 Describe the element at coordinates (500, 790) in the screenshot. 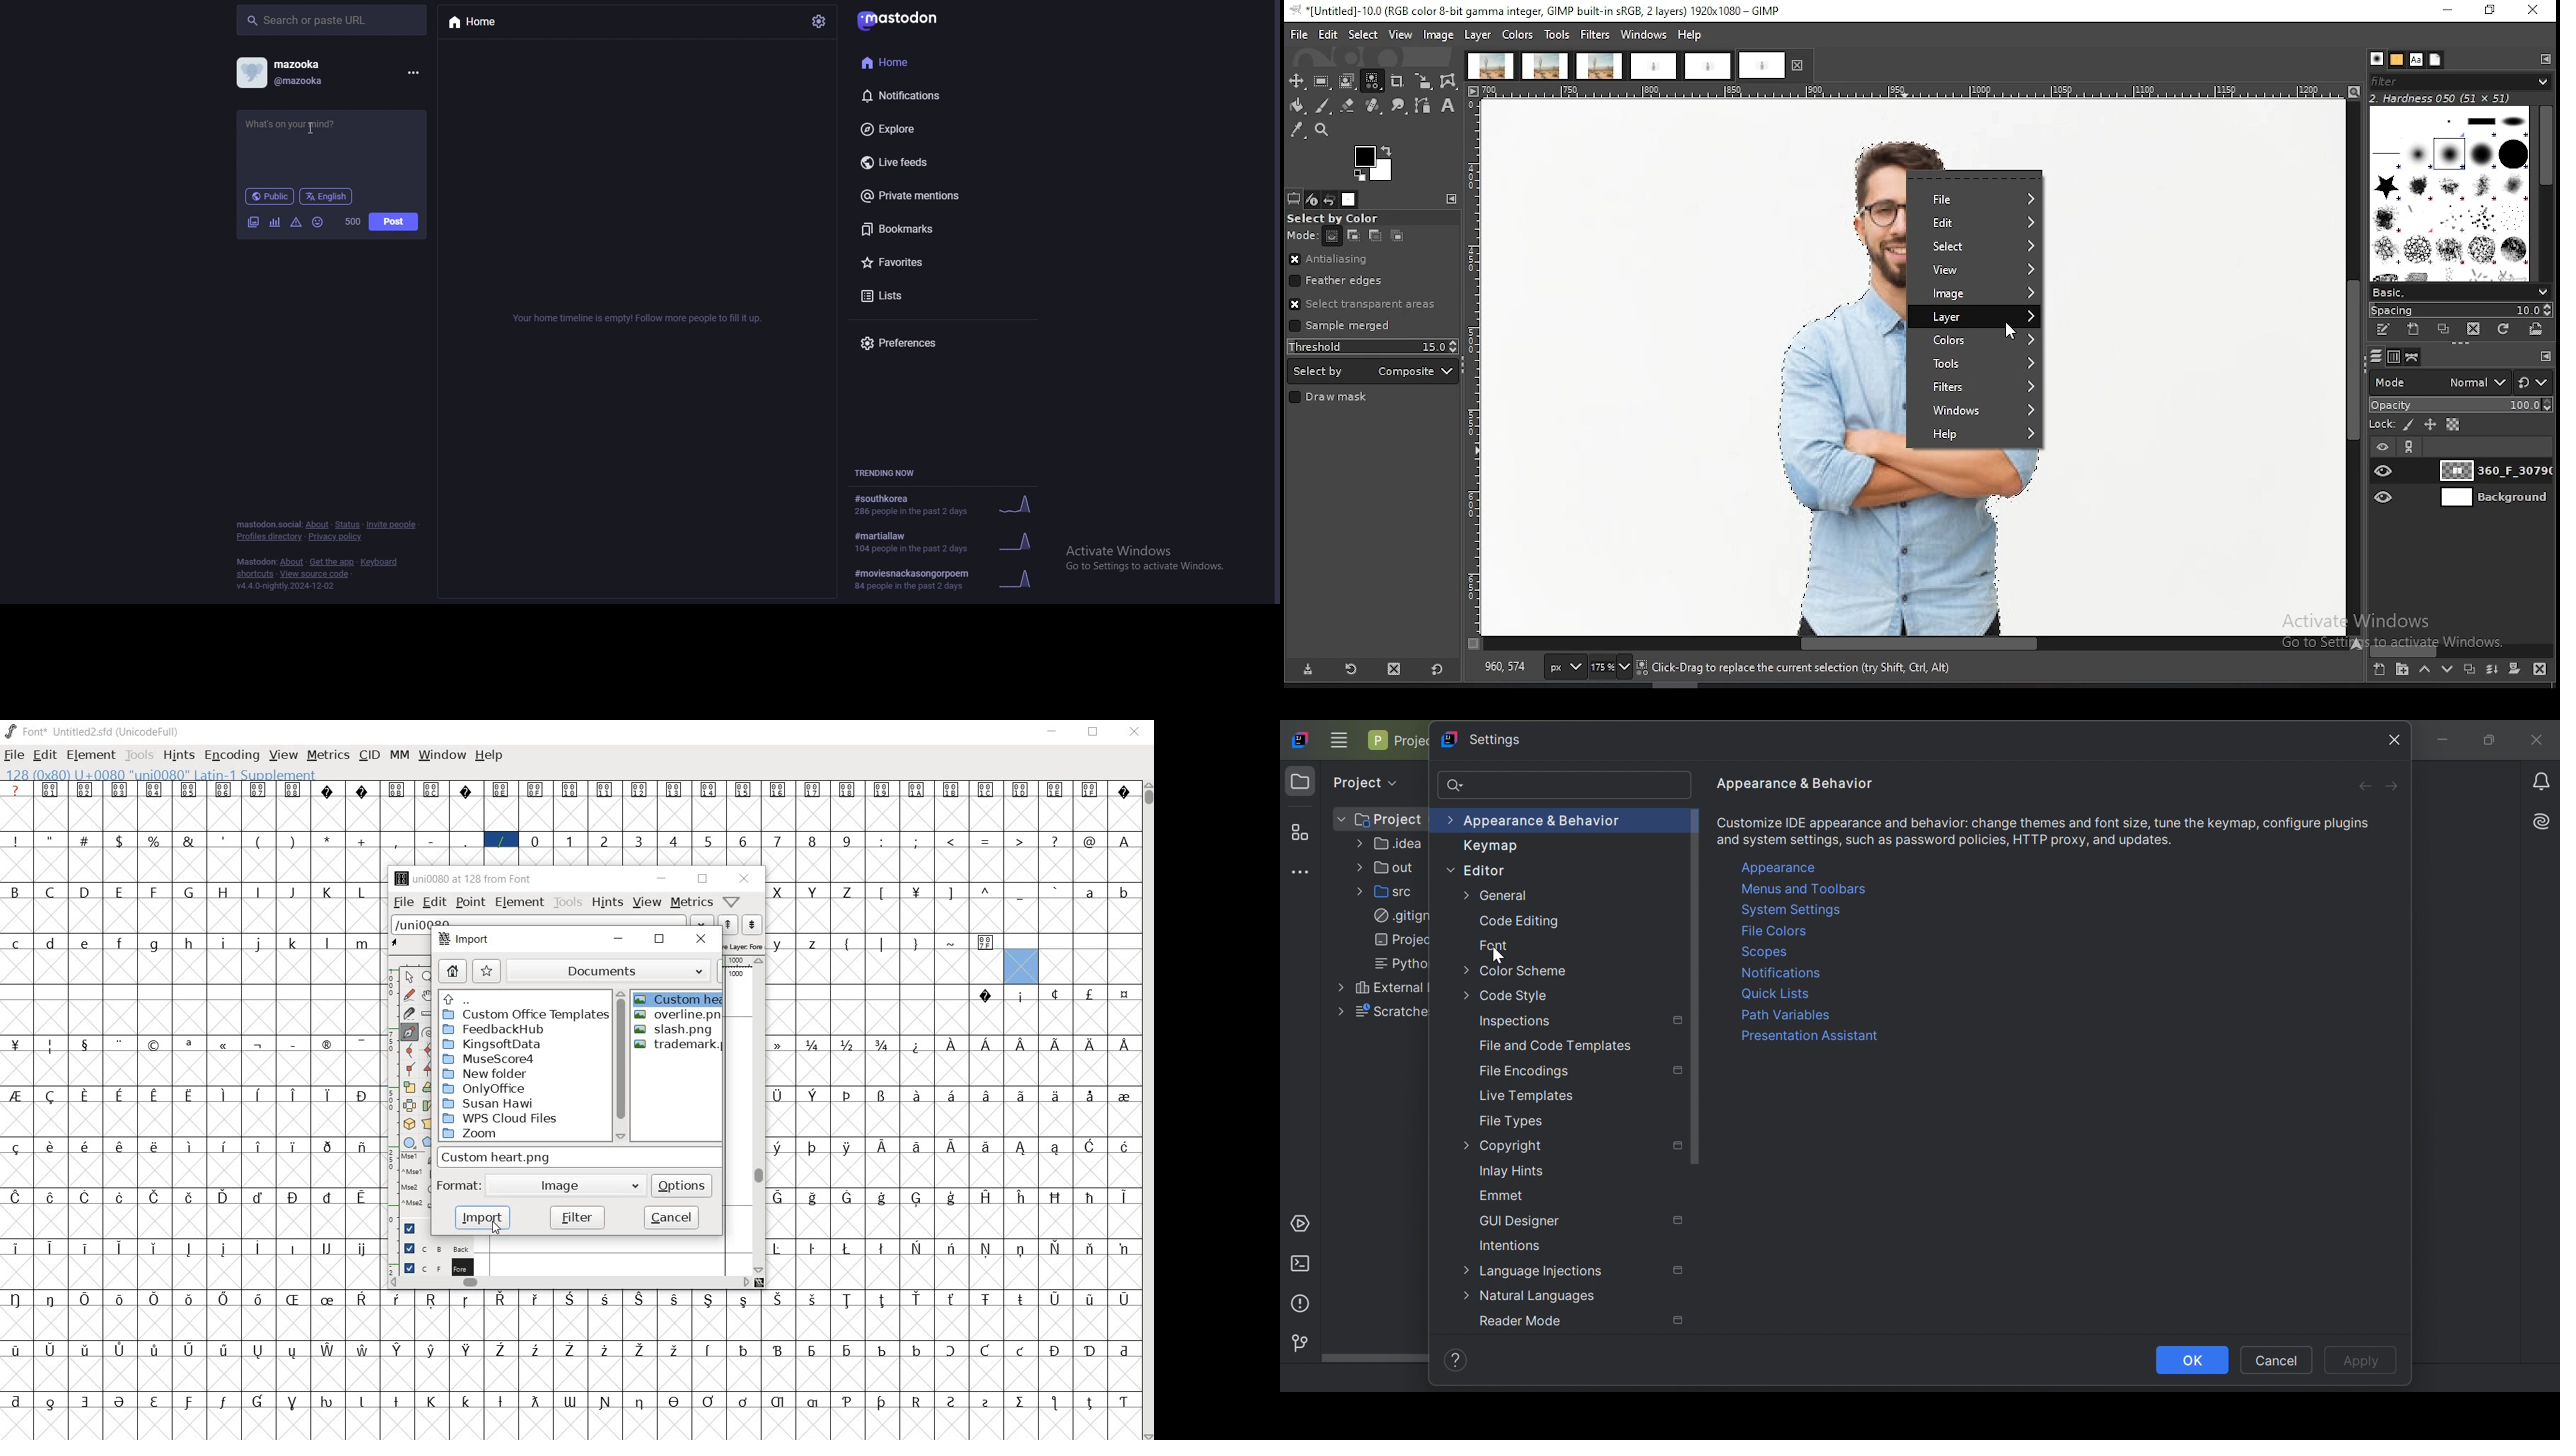

I see `glyph` at that location.